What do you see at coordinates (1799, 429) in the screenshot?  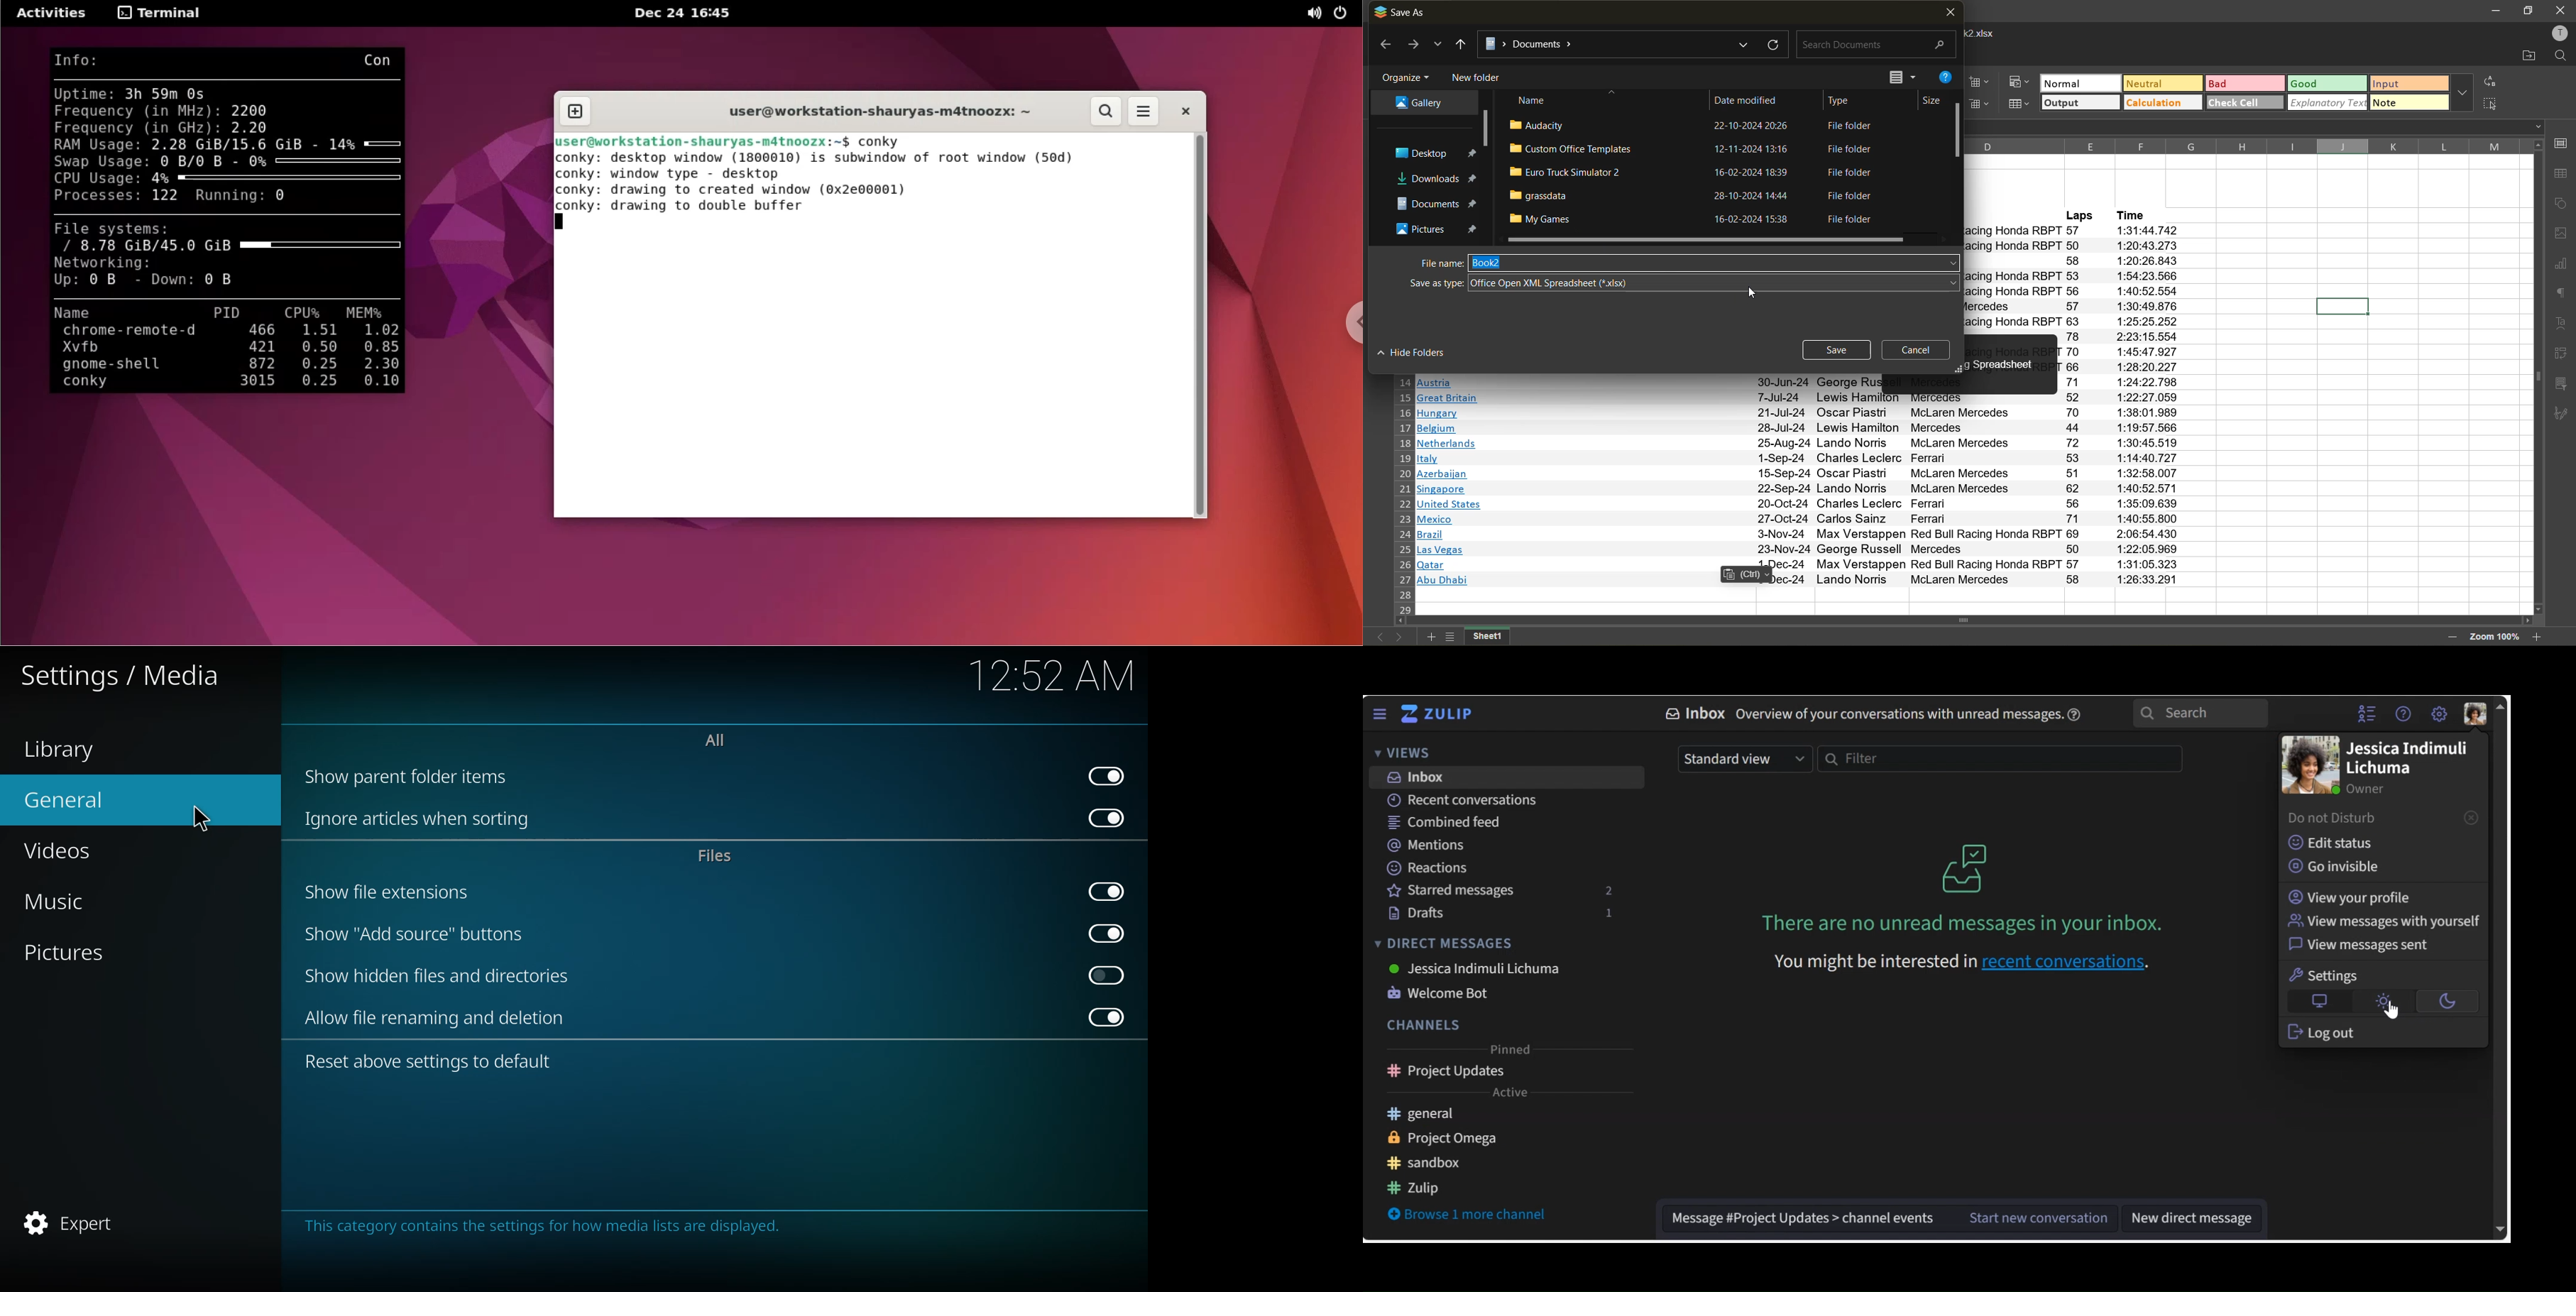 I see `text info` at bounding box center [1799, 429].